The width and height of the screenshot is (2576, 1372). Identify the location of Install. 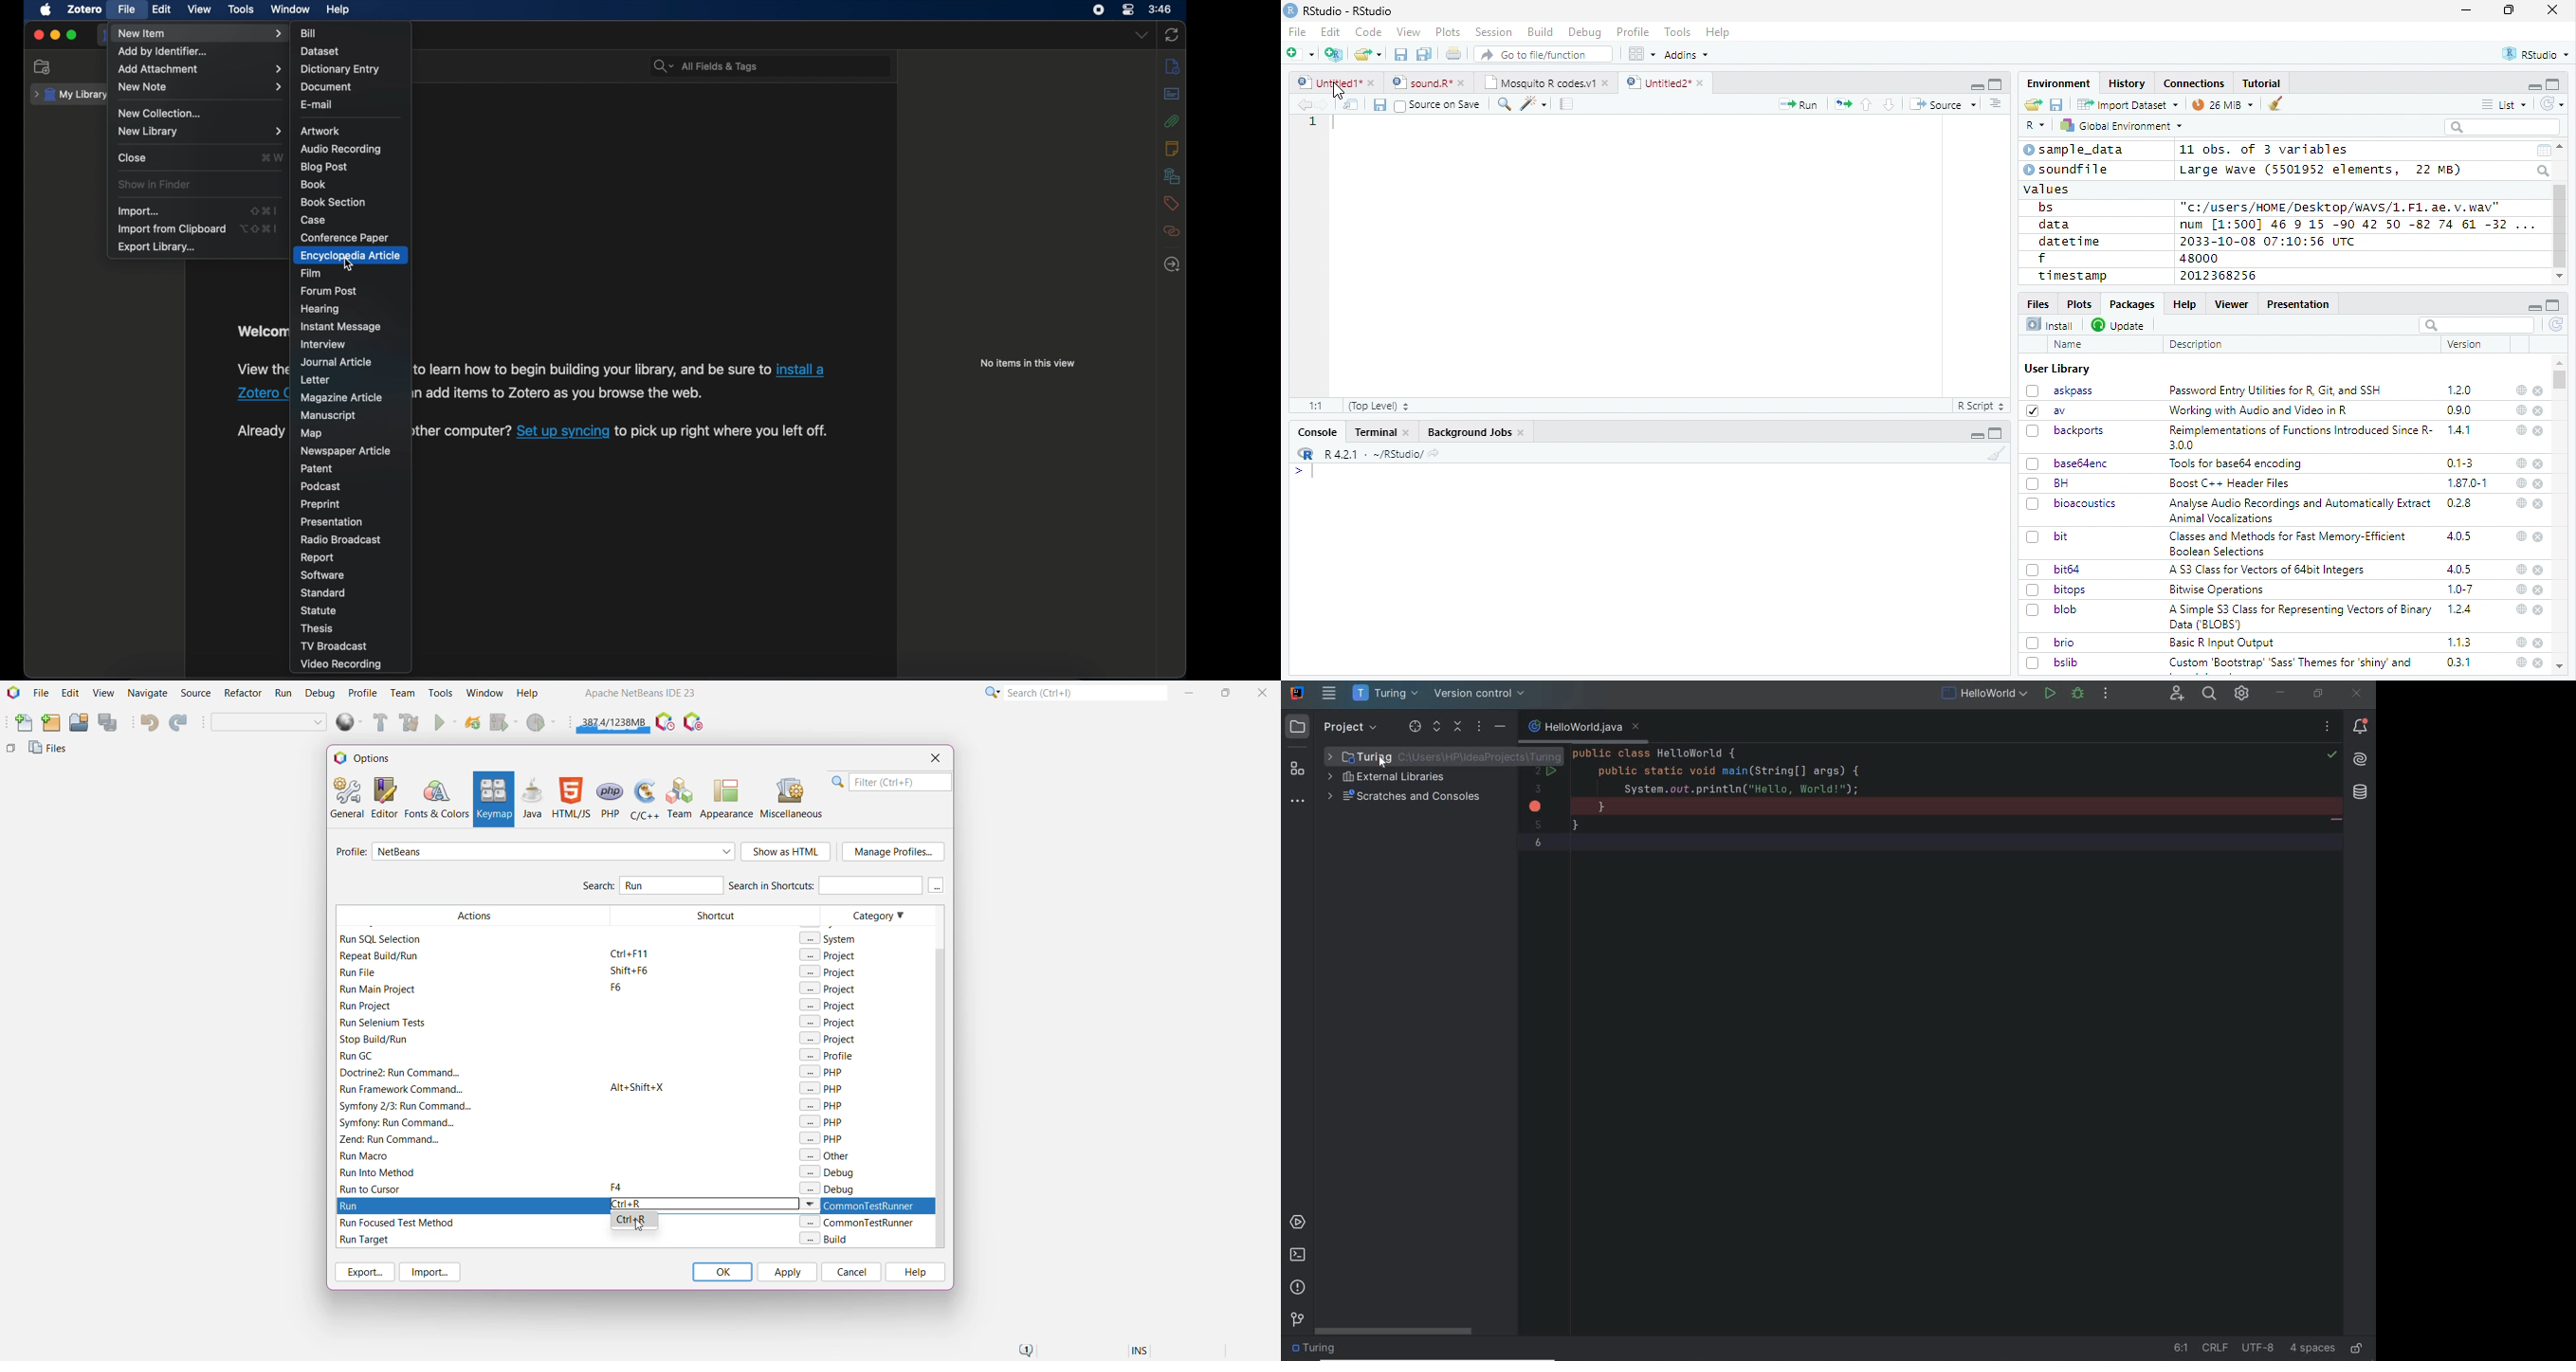
(2050, 324).